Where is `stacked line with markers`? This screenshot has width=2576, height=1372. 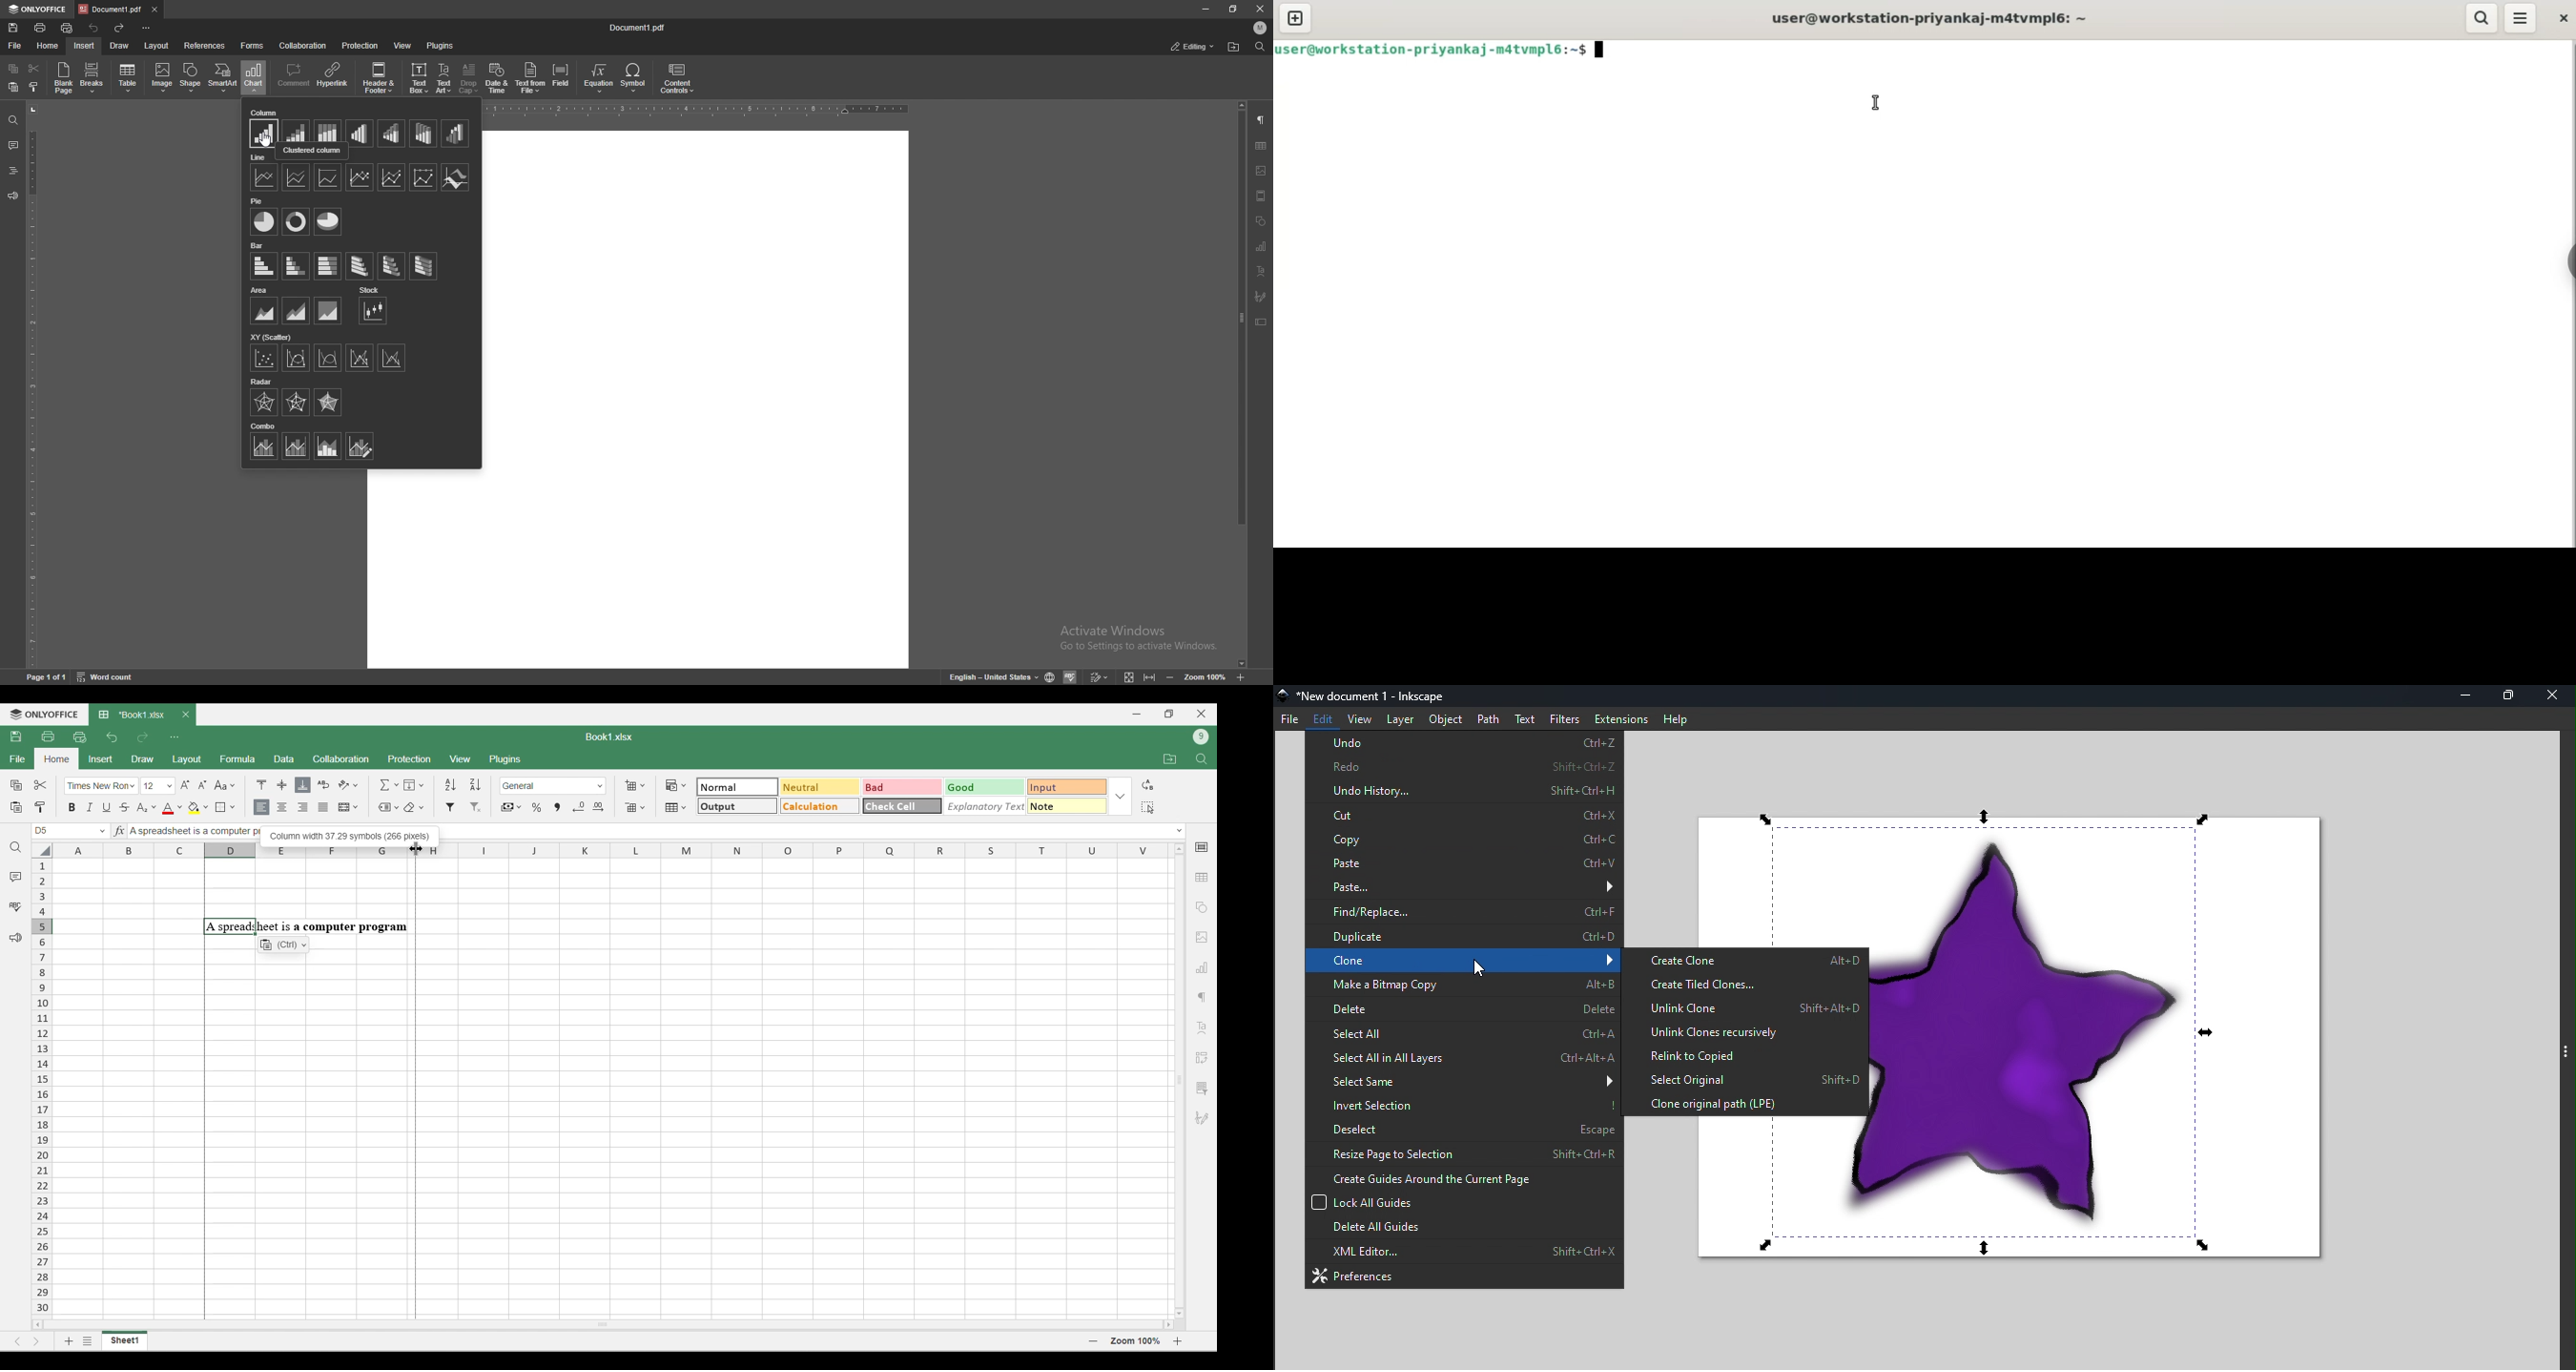
stacked line with markers is located at coordinates (389, 177).